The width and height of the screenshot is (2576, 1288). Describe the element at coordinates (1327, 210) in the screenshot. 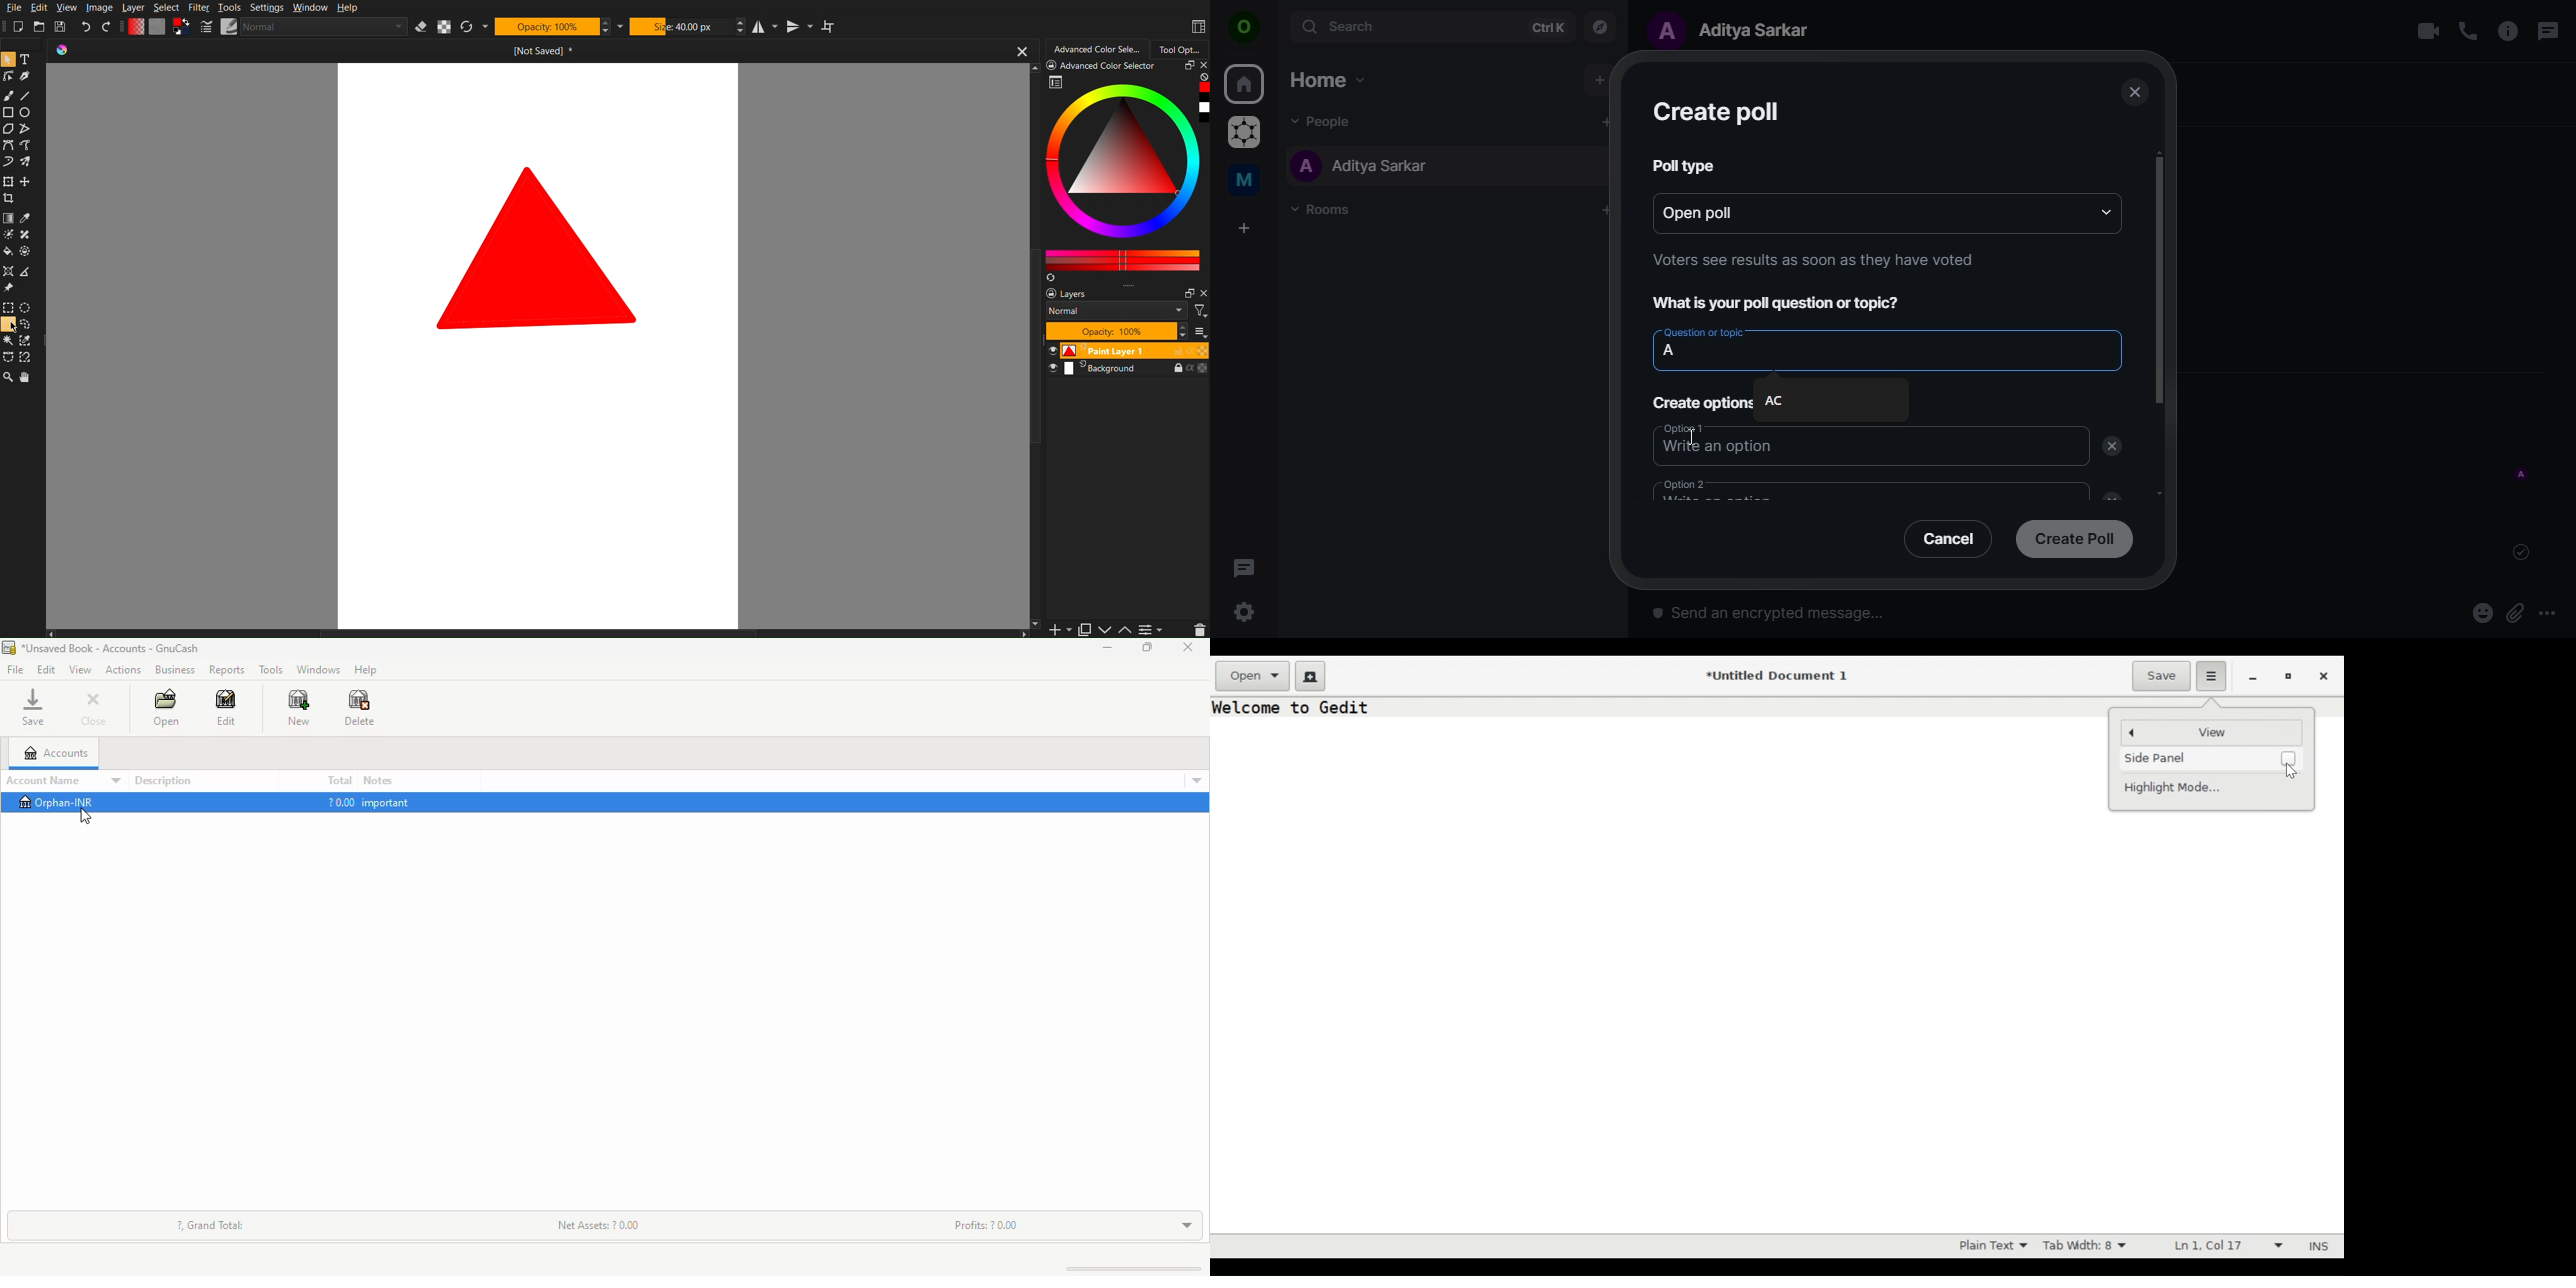

I see `rooms` at that location.